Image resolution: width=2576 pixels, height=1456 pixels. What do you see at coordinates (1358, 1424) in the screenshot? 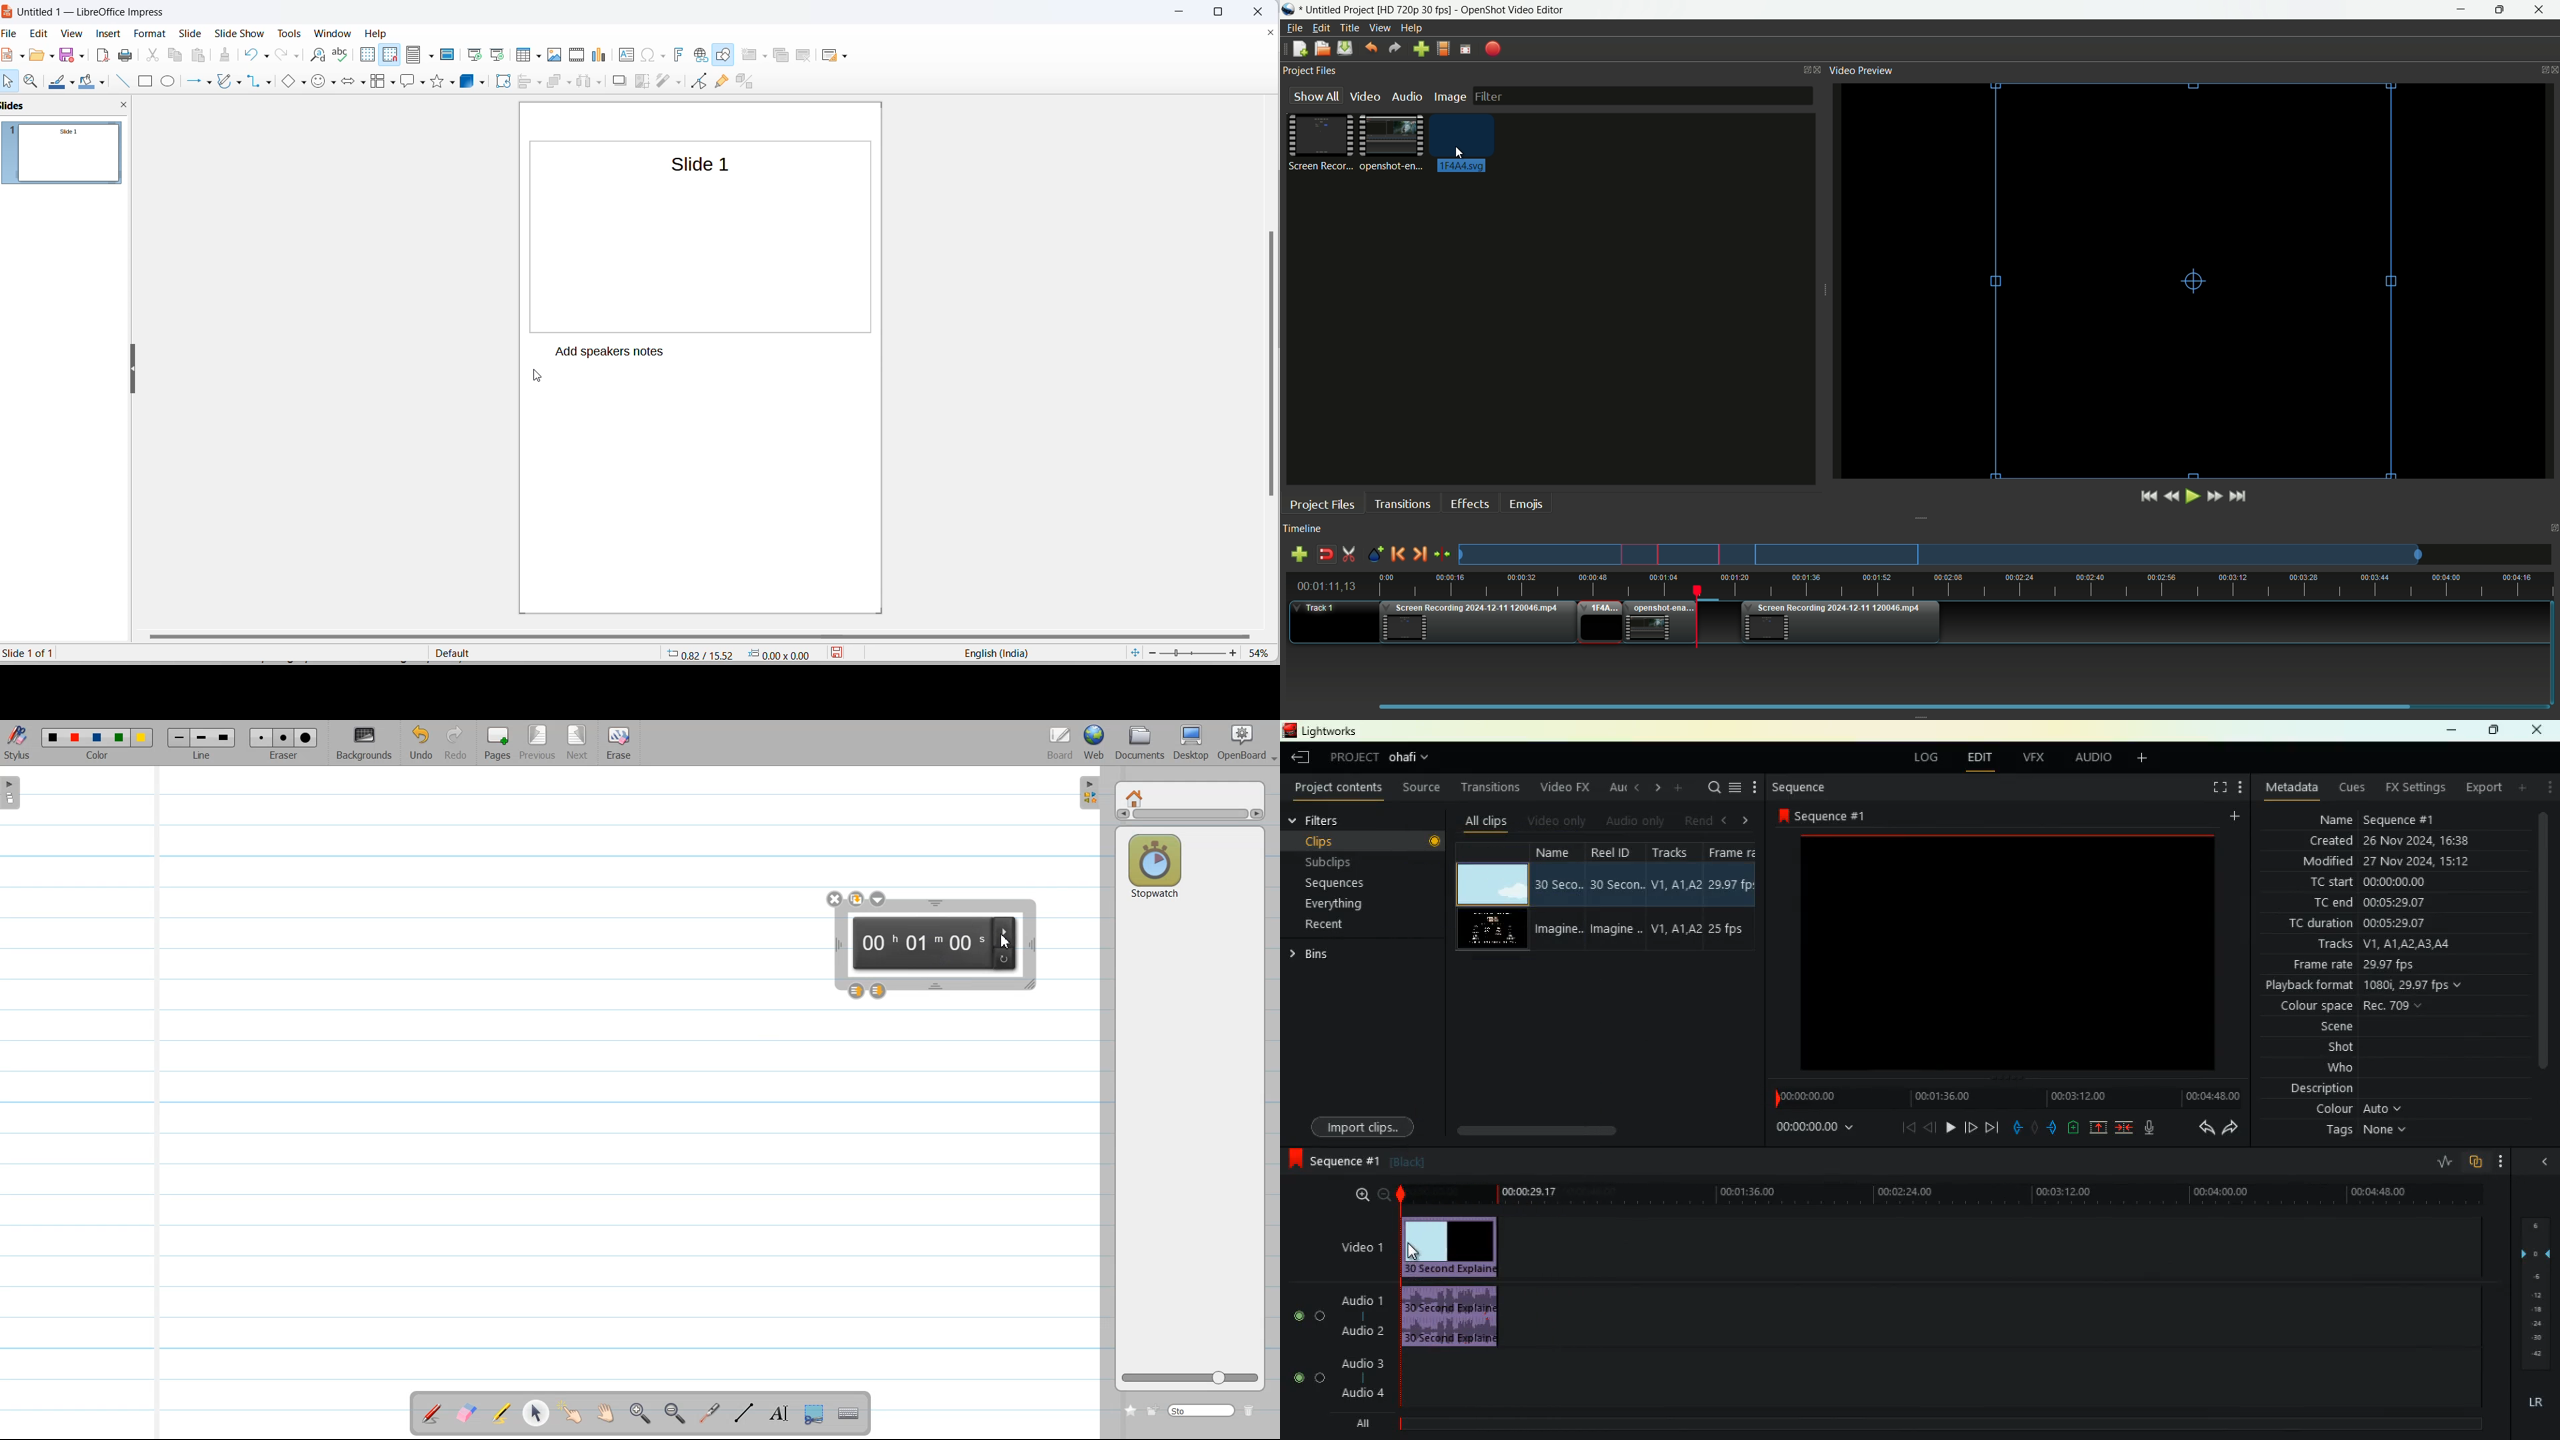
I see `all` at bounding box center [1358, 1424].